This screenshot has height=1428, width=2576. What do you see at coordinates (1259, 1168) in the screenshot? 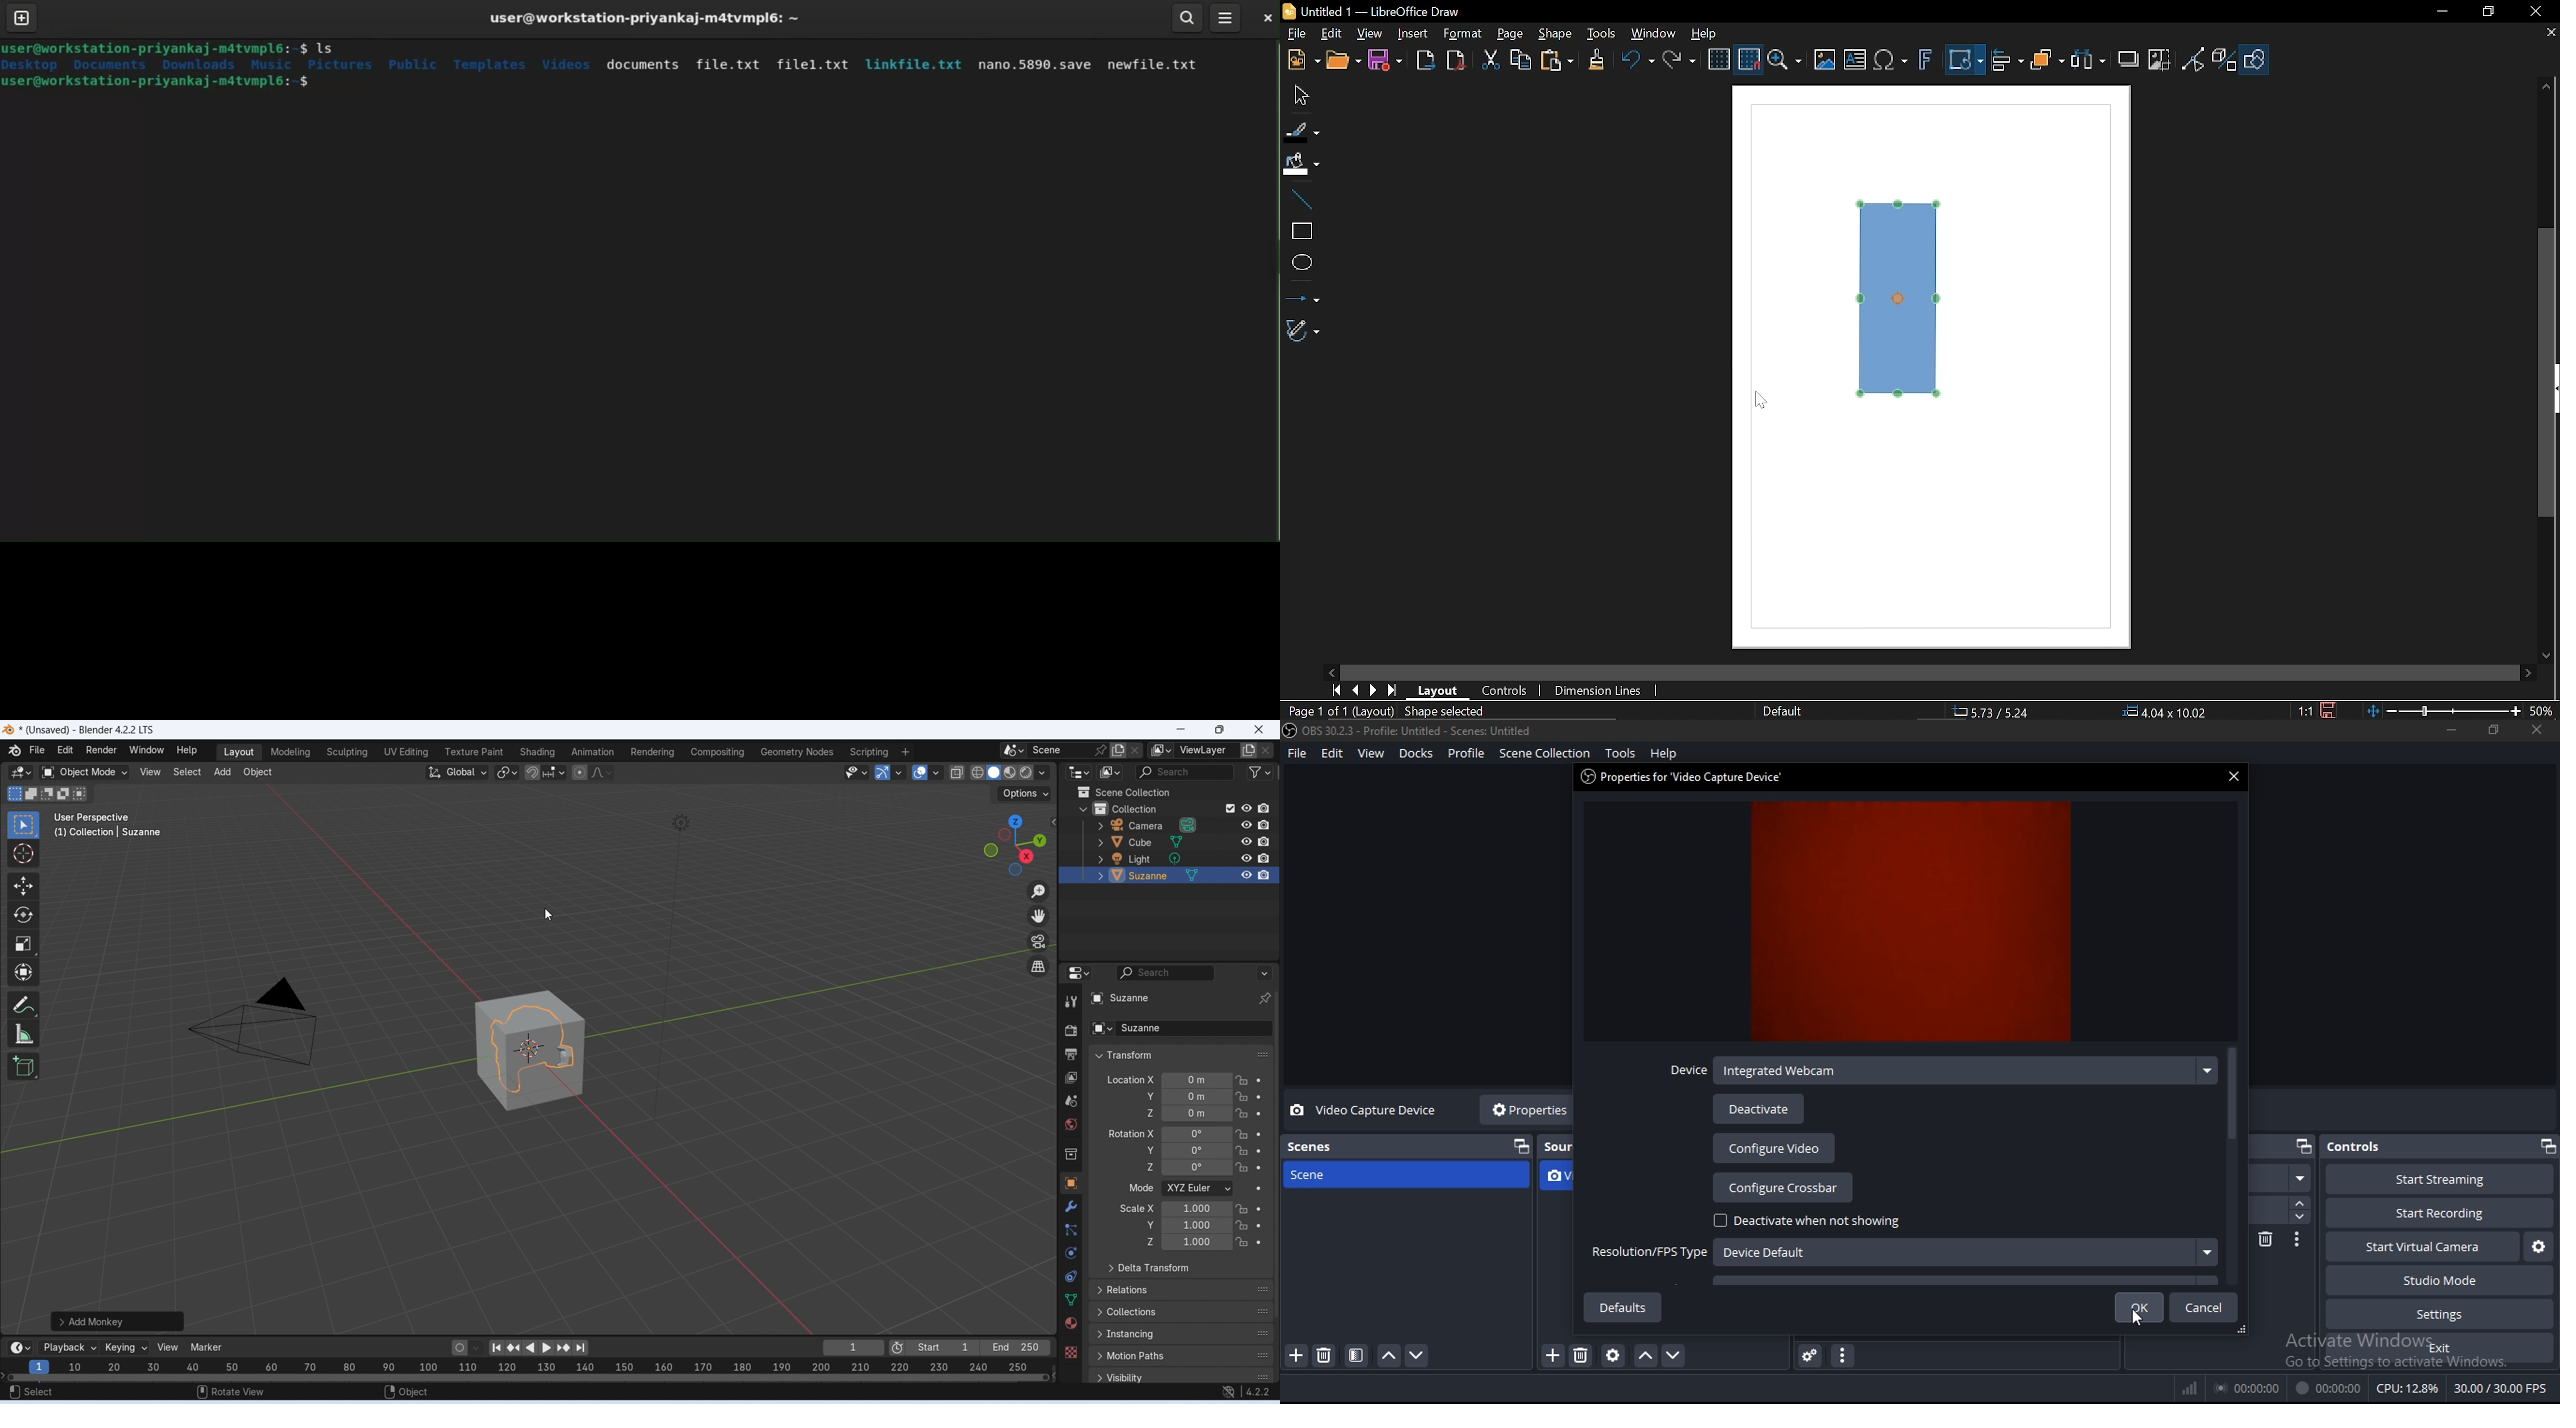
I see `animate property` at bounding box center [1259, 1168].